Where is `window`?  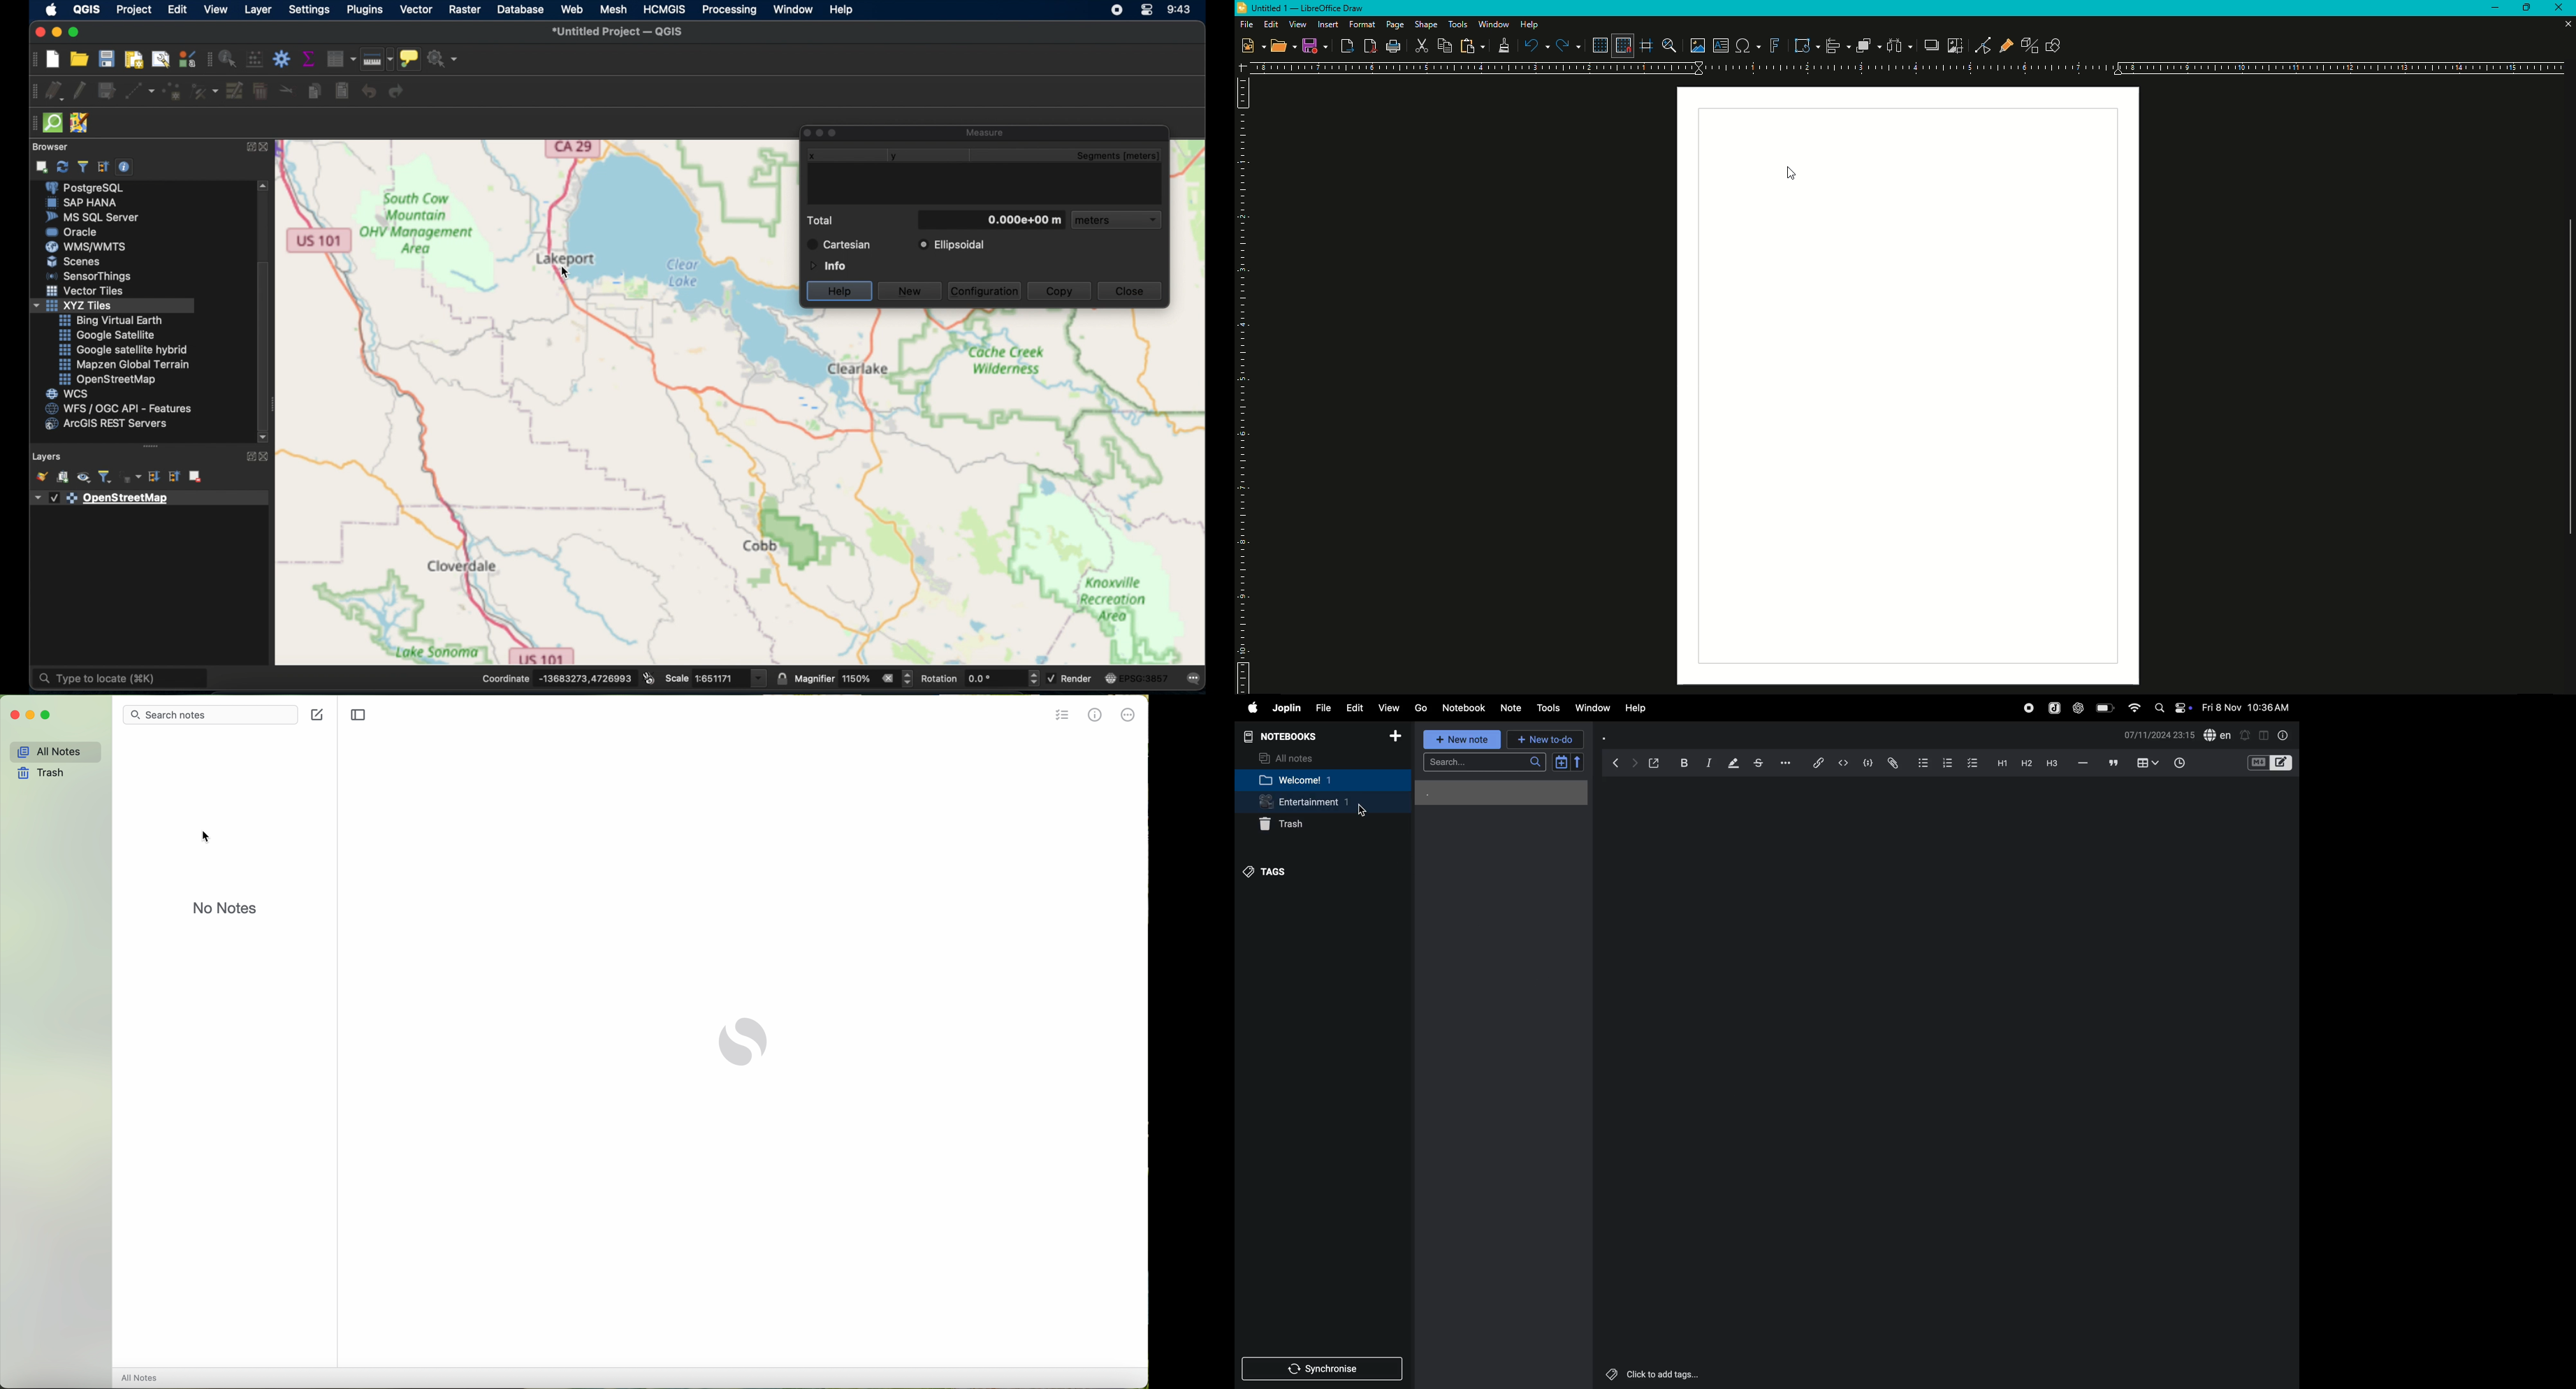
window is located at coordinates (1595, 707).